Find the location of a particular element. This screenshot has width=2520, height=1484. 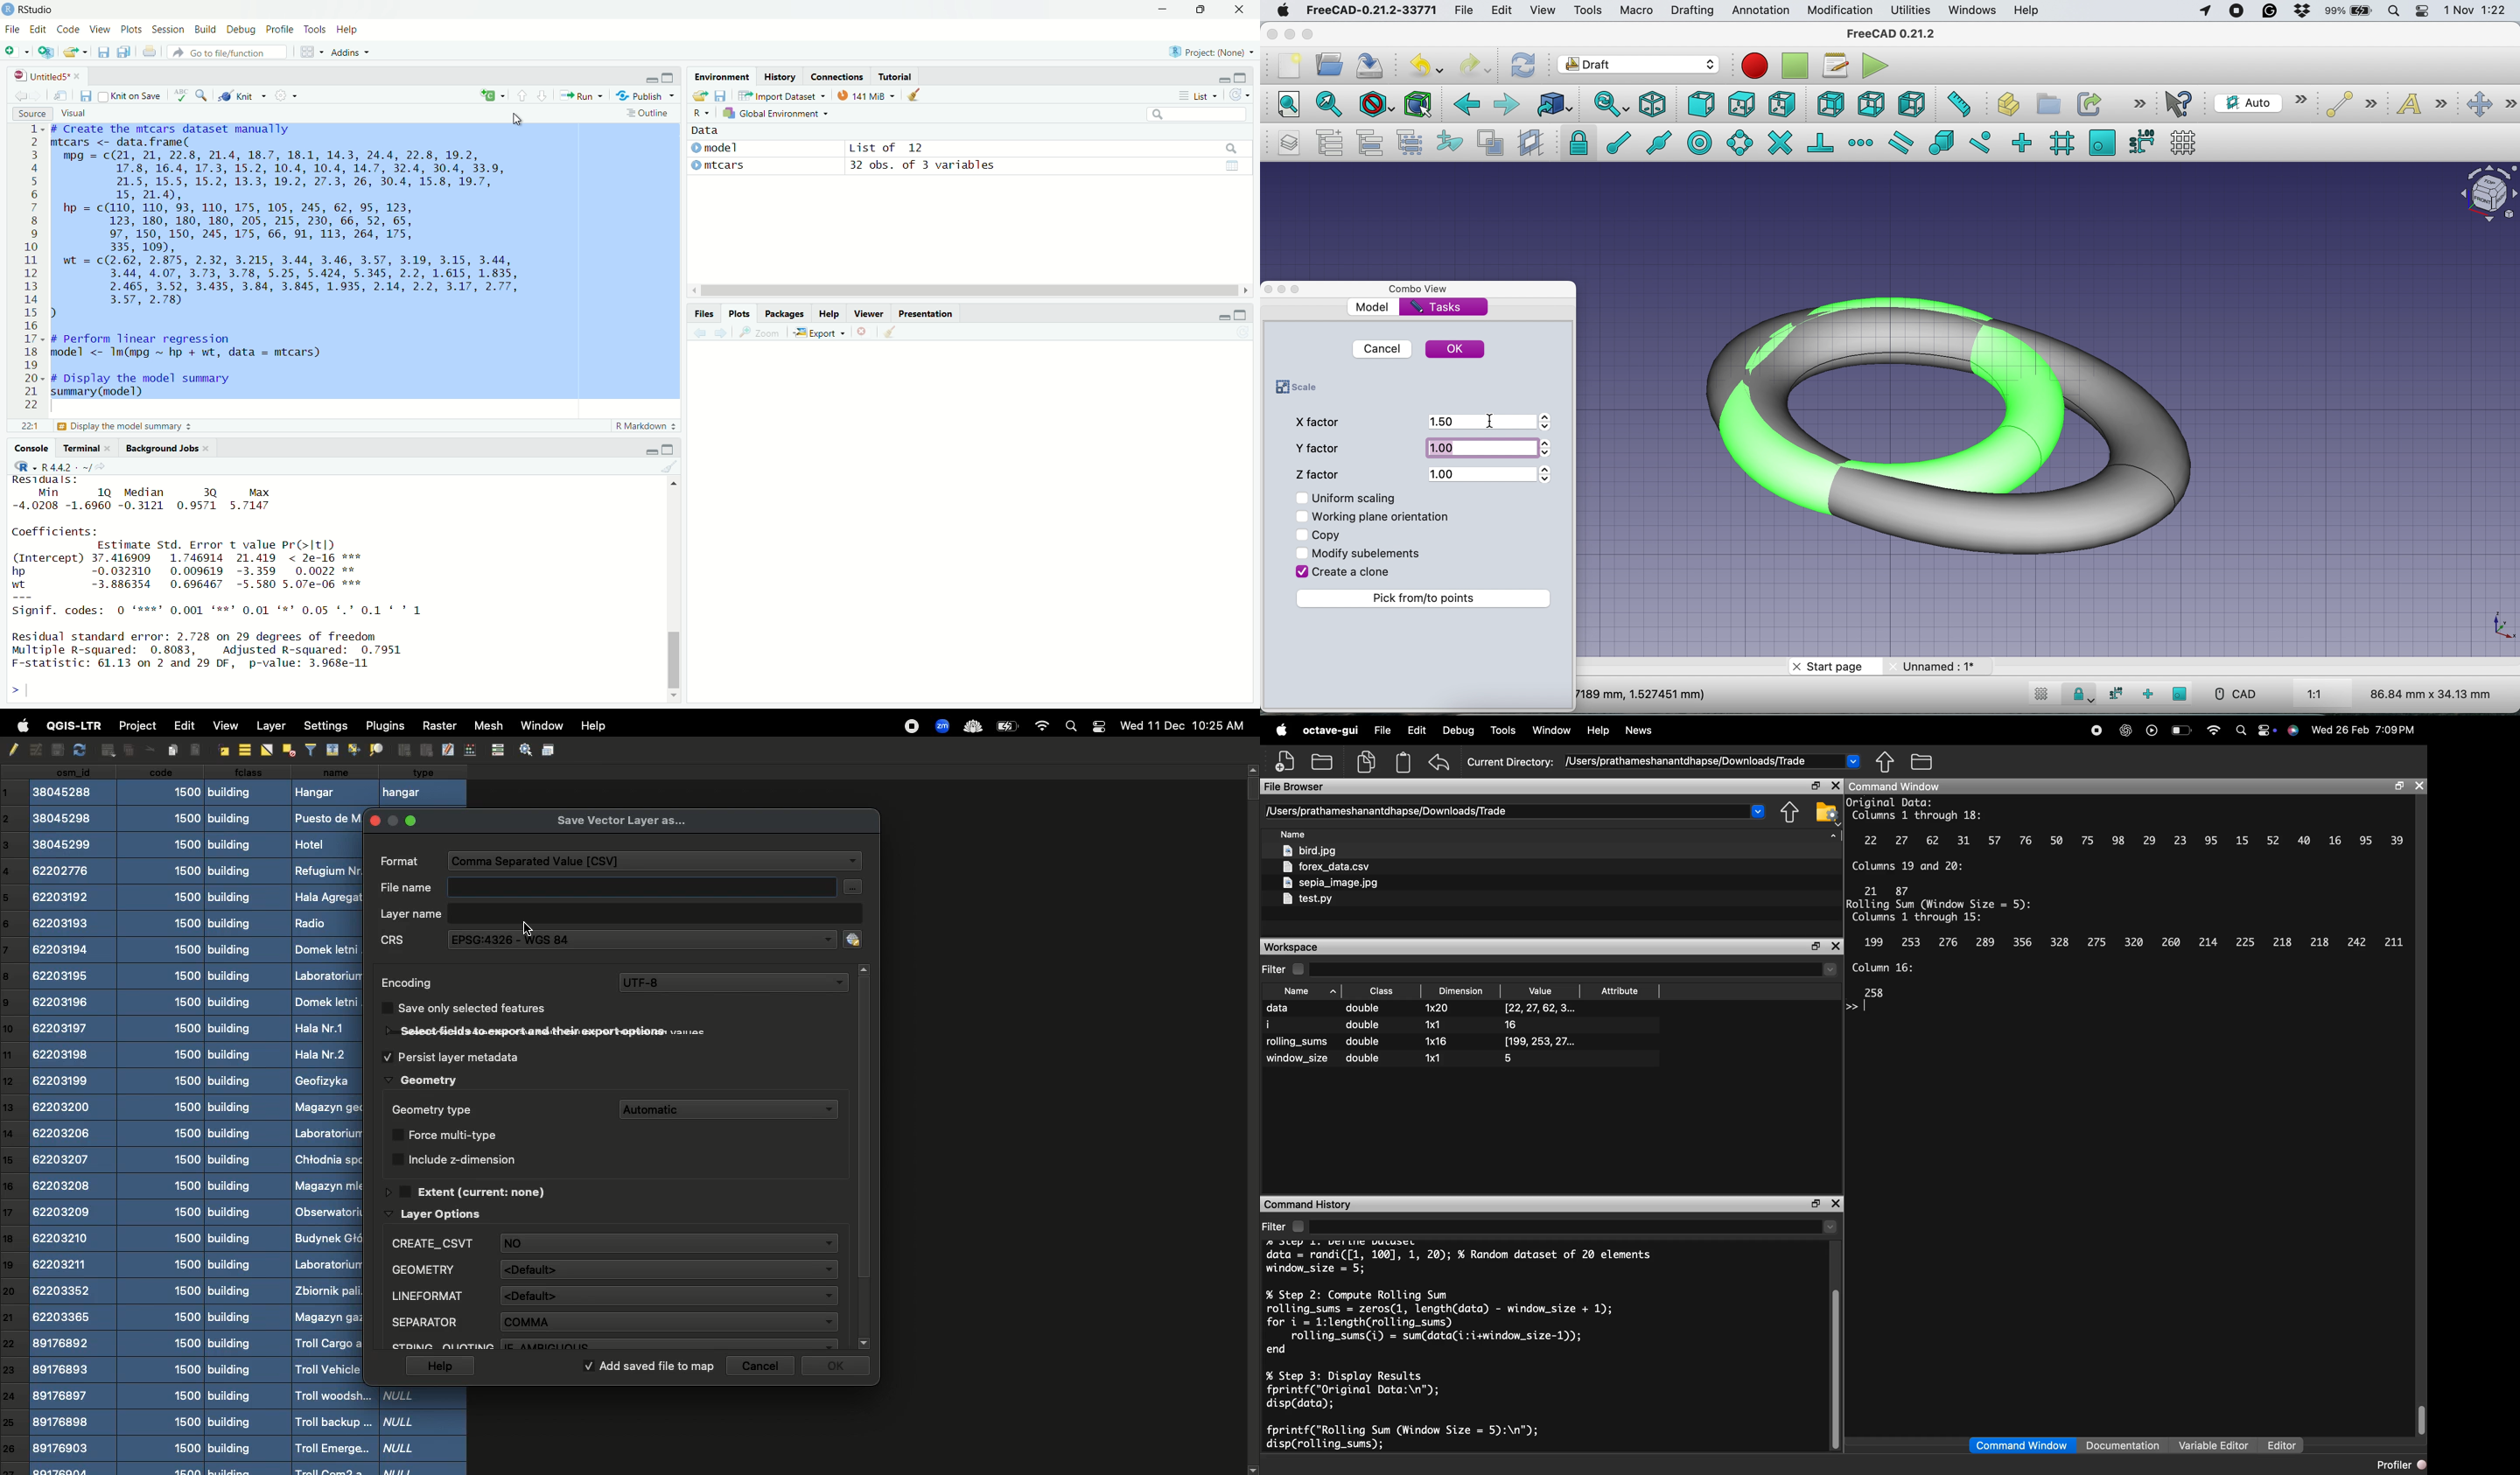

line numbers is located at coordinates (33, 268).